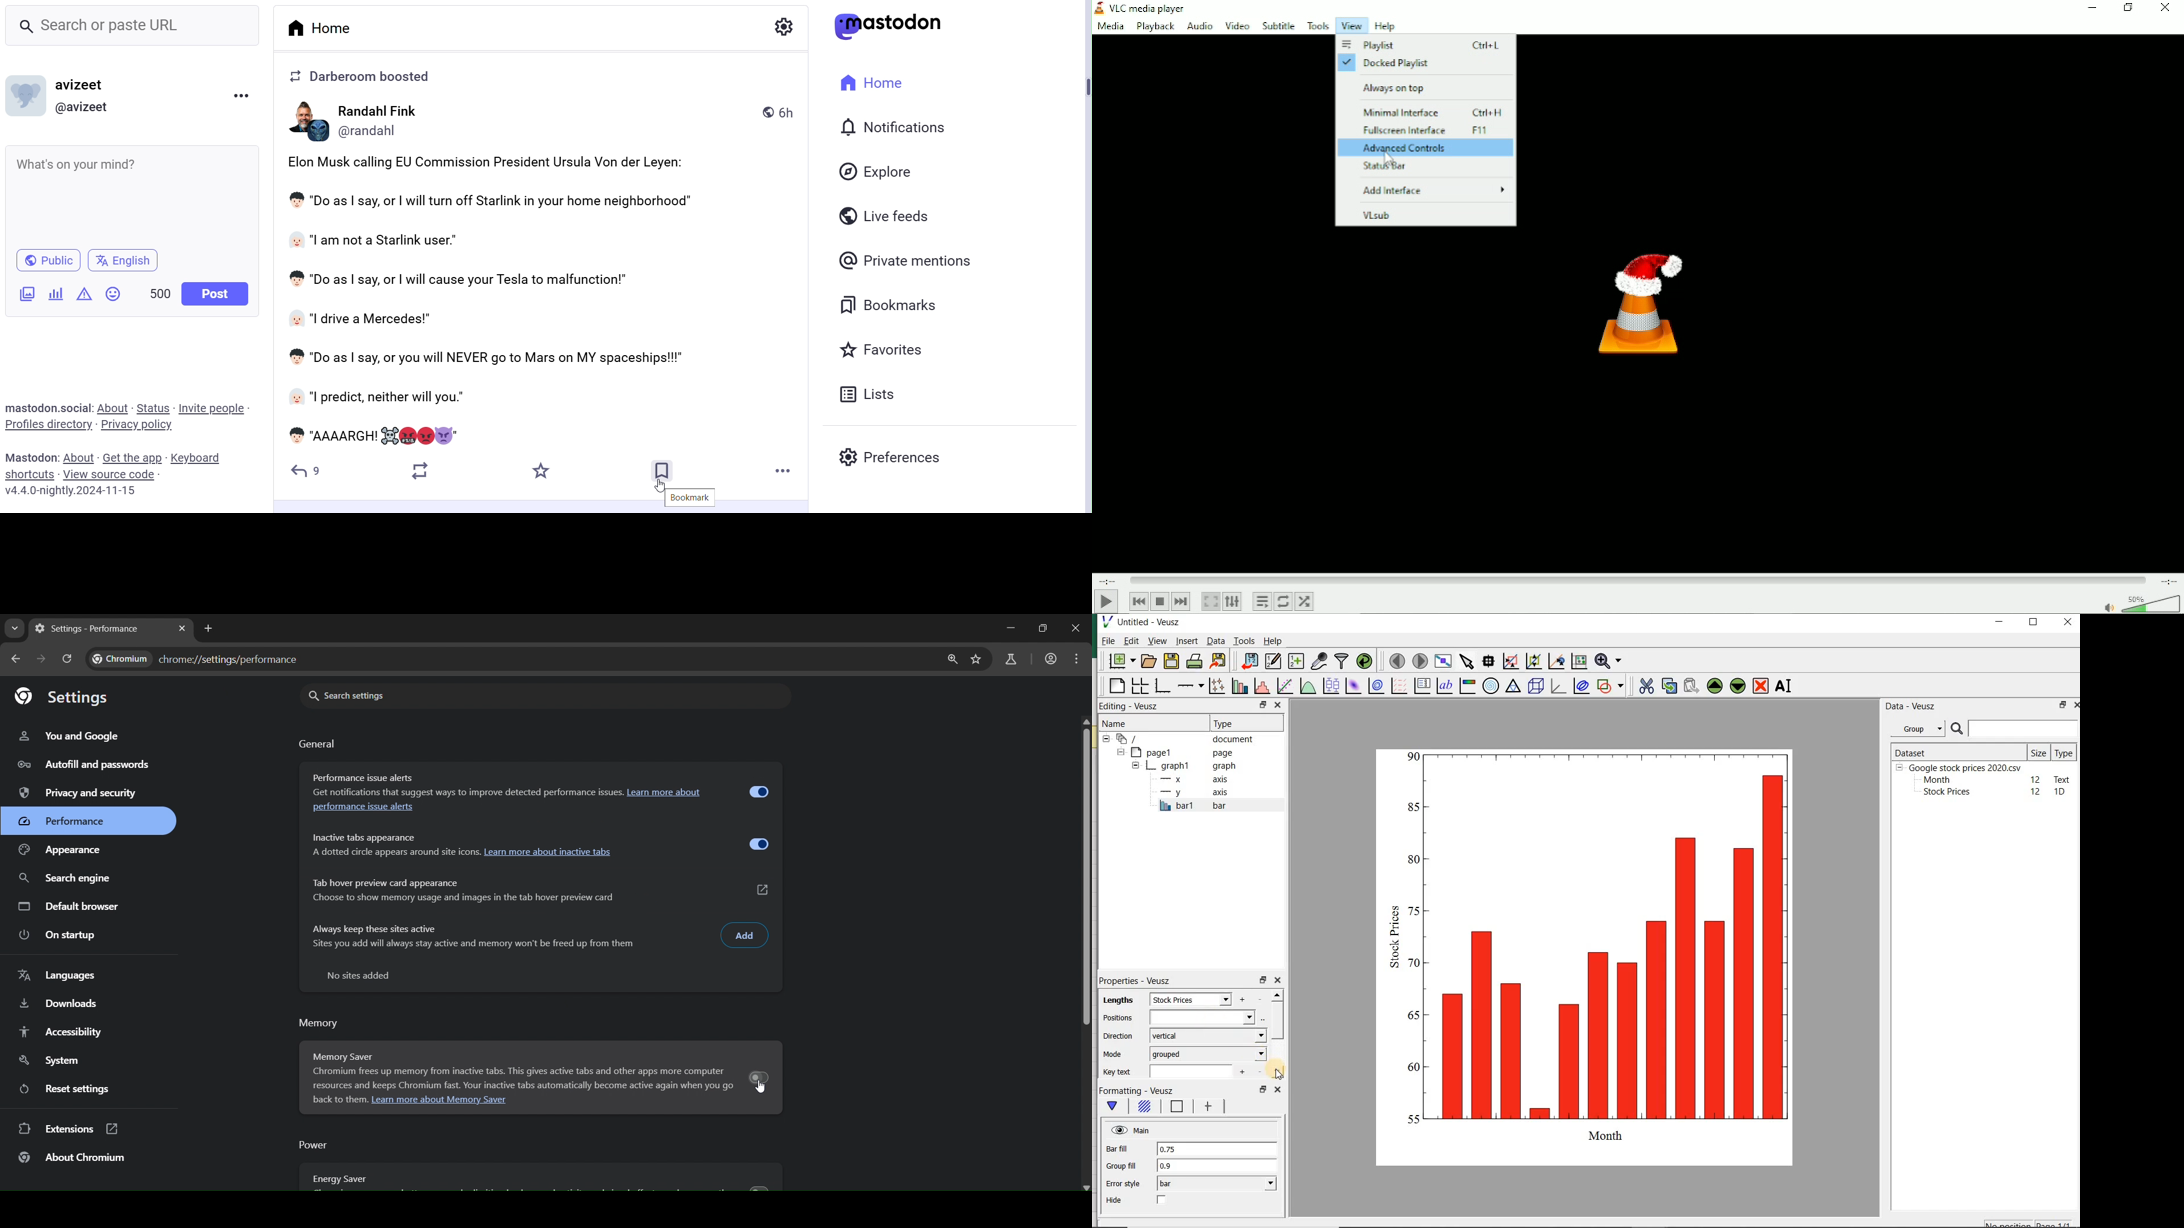 This screenshot has width=2184, height=1232. I want to click on Bookmark, so click(664, 471).